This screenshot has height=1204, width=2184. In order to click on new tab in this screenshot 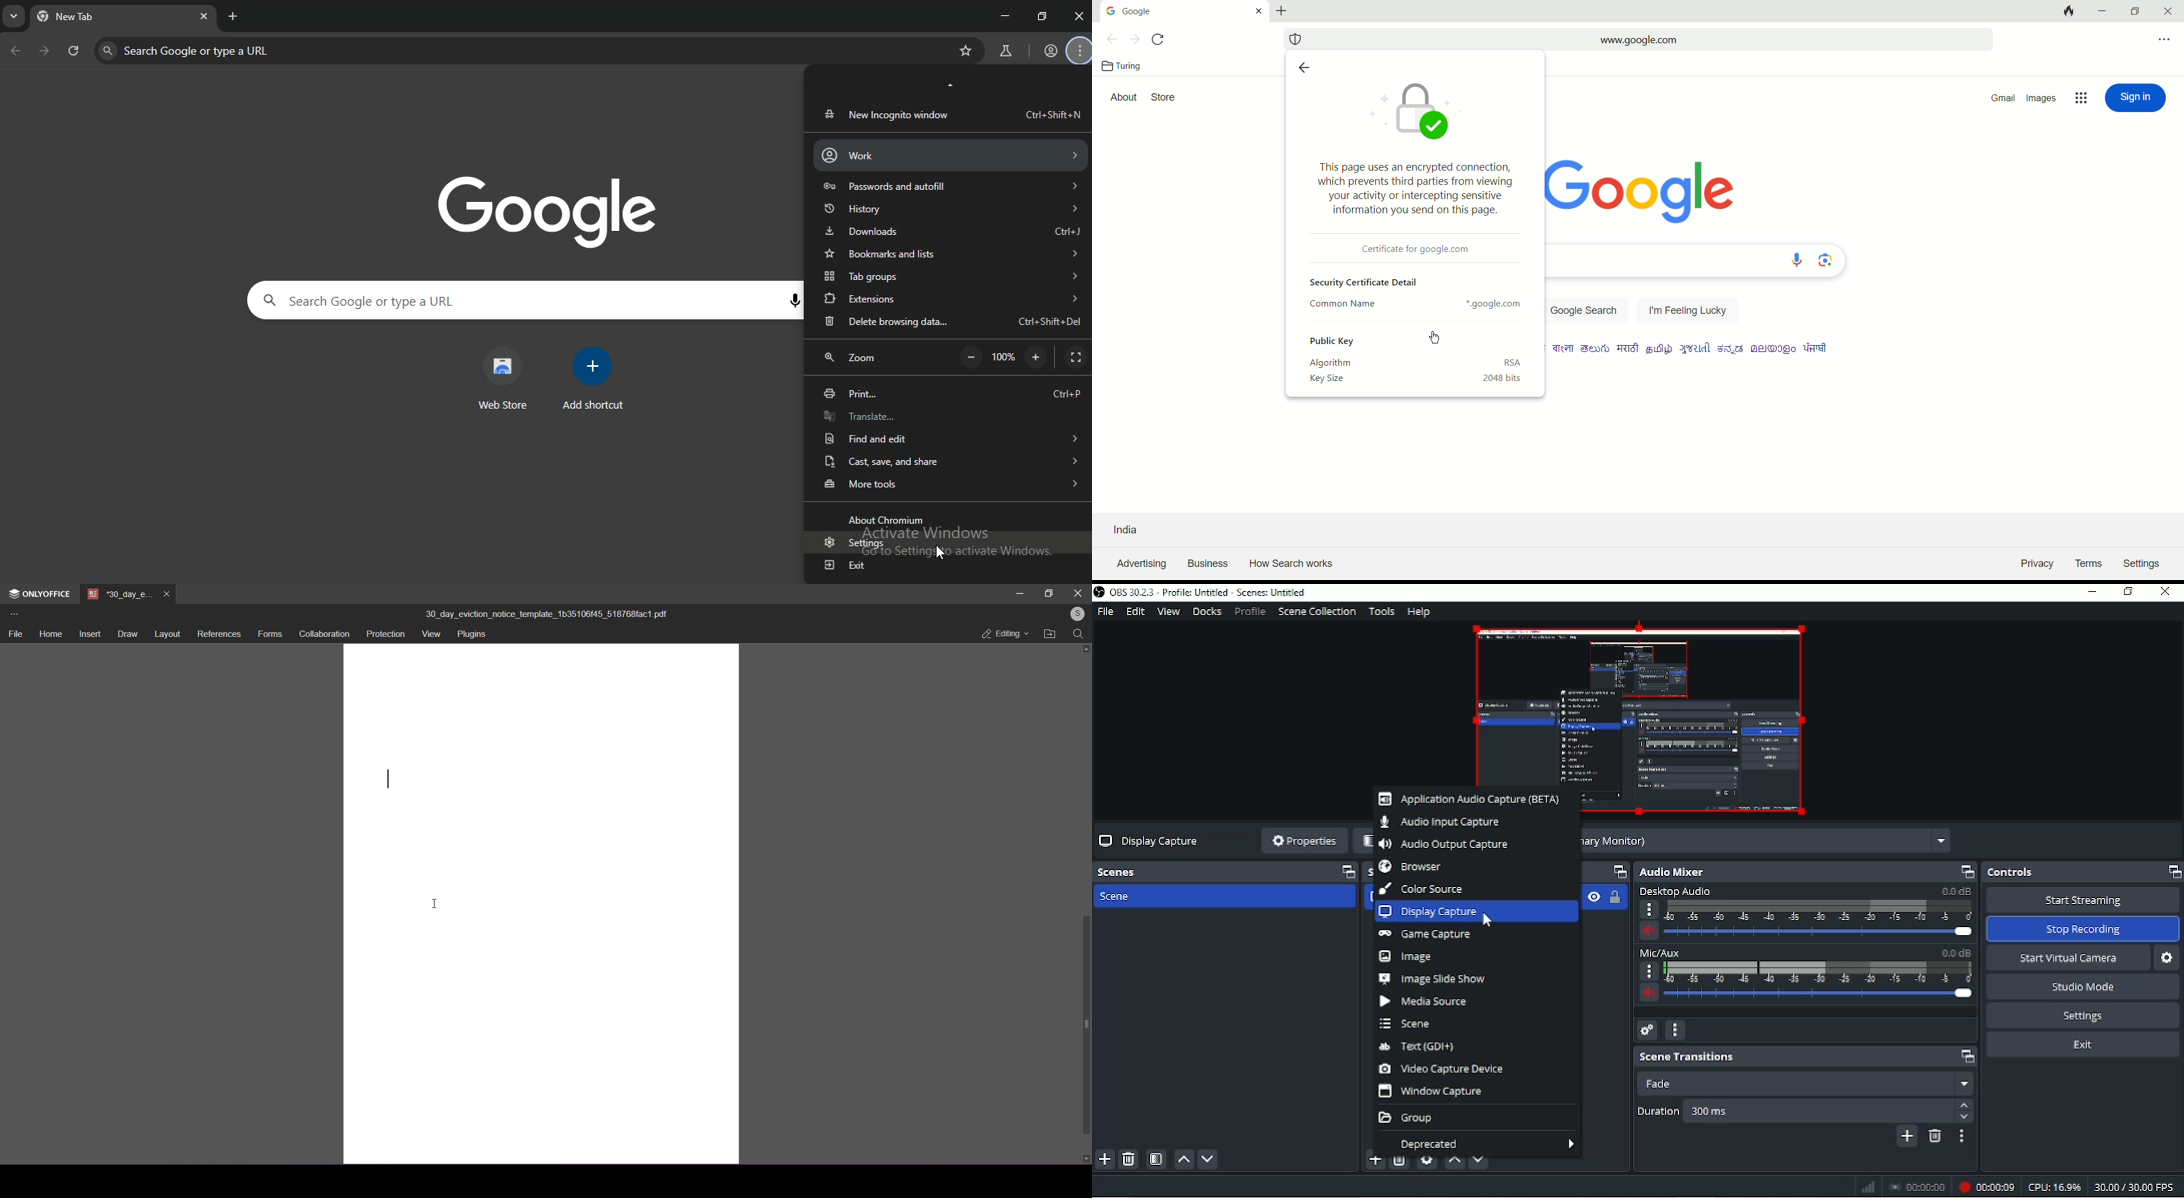, I will do `click(234, 16)`.